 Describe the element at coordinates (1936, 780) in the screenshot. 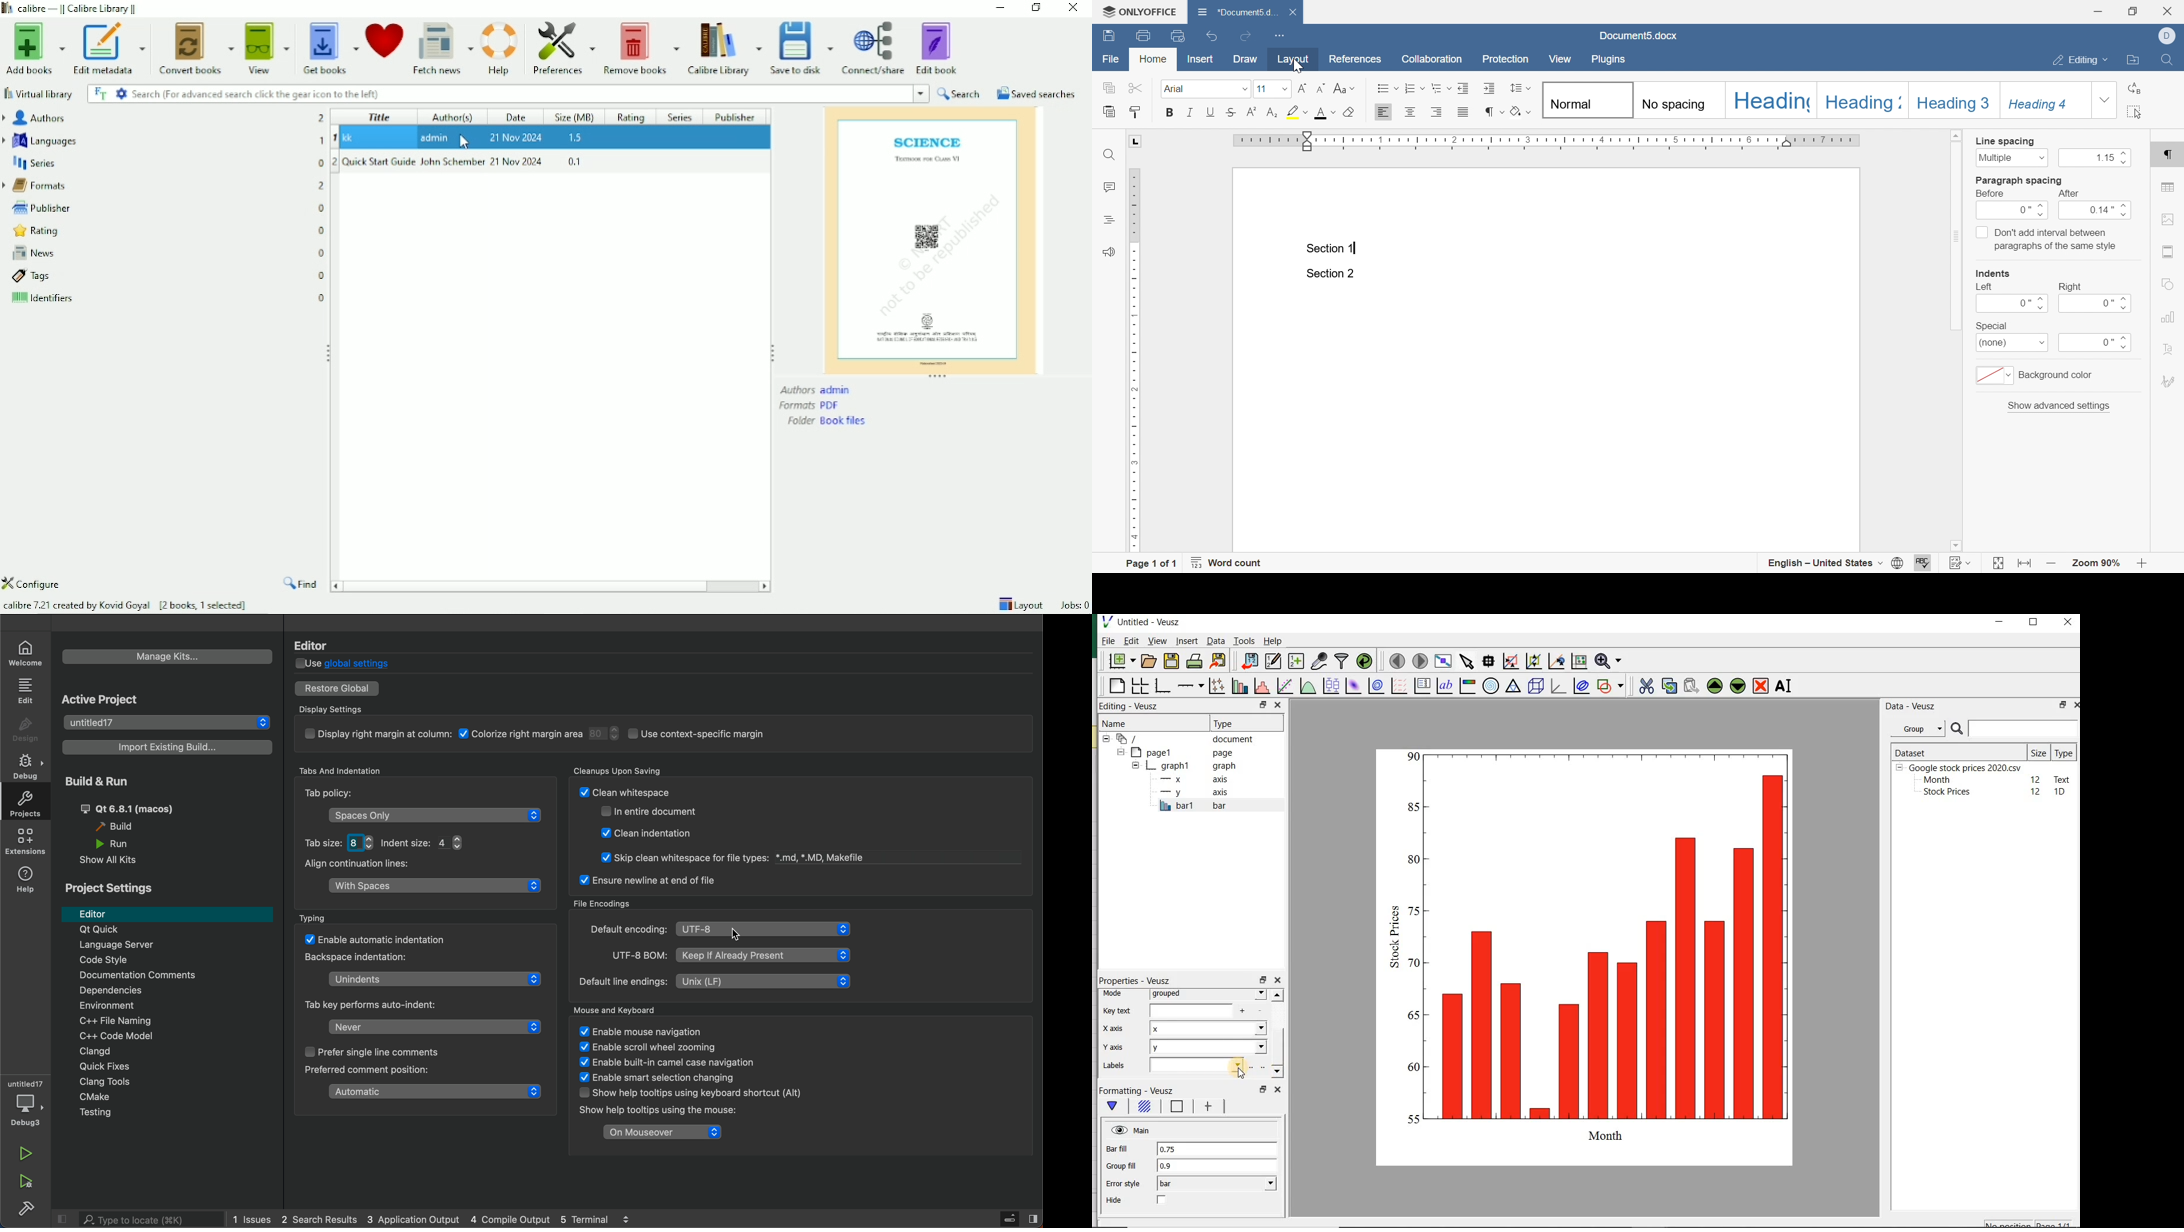

I see `Month` at that location.